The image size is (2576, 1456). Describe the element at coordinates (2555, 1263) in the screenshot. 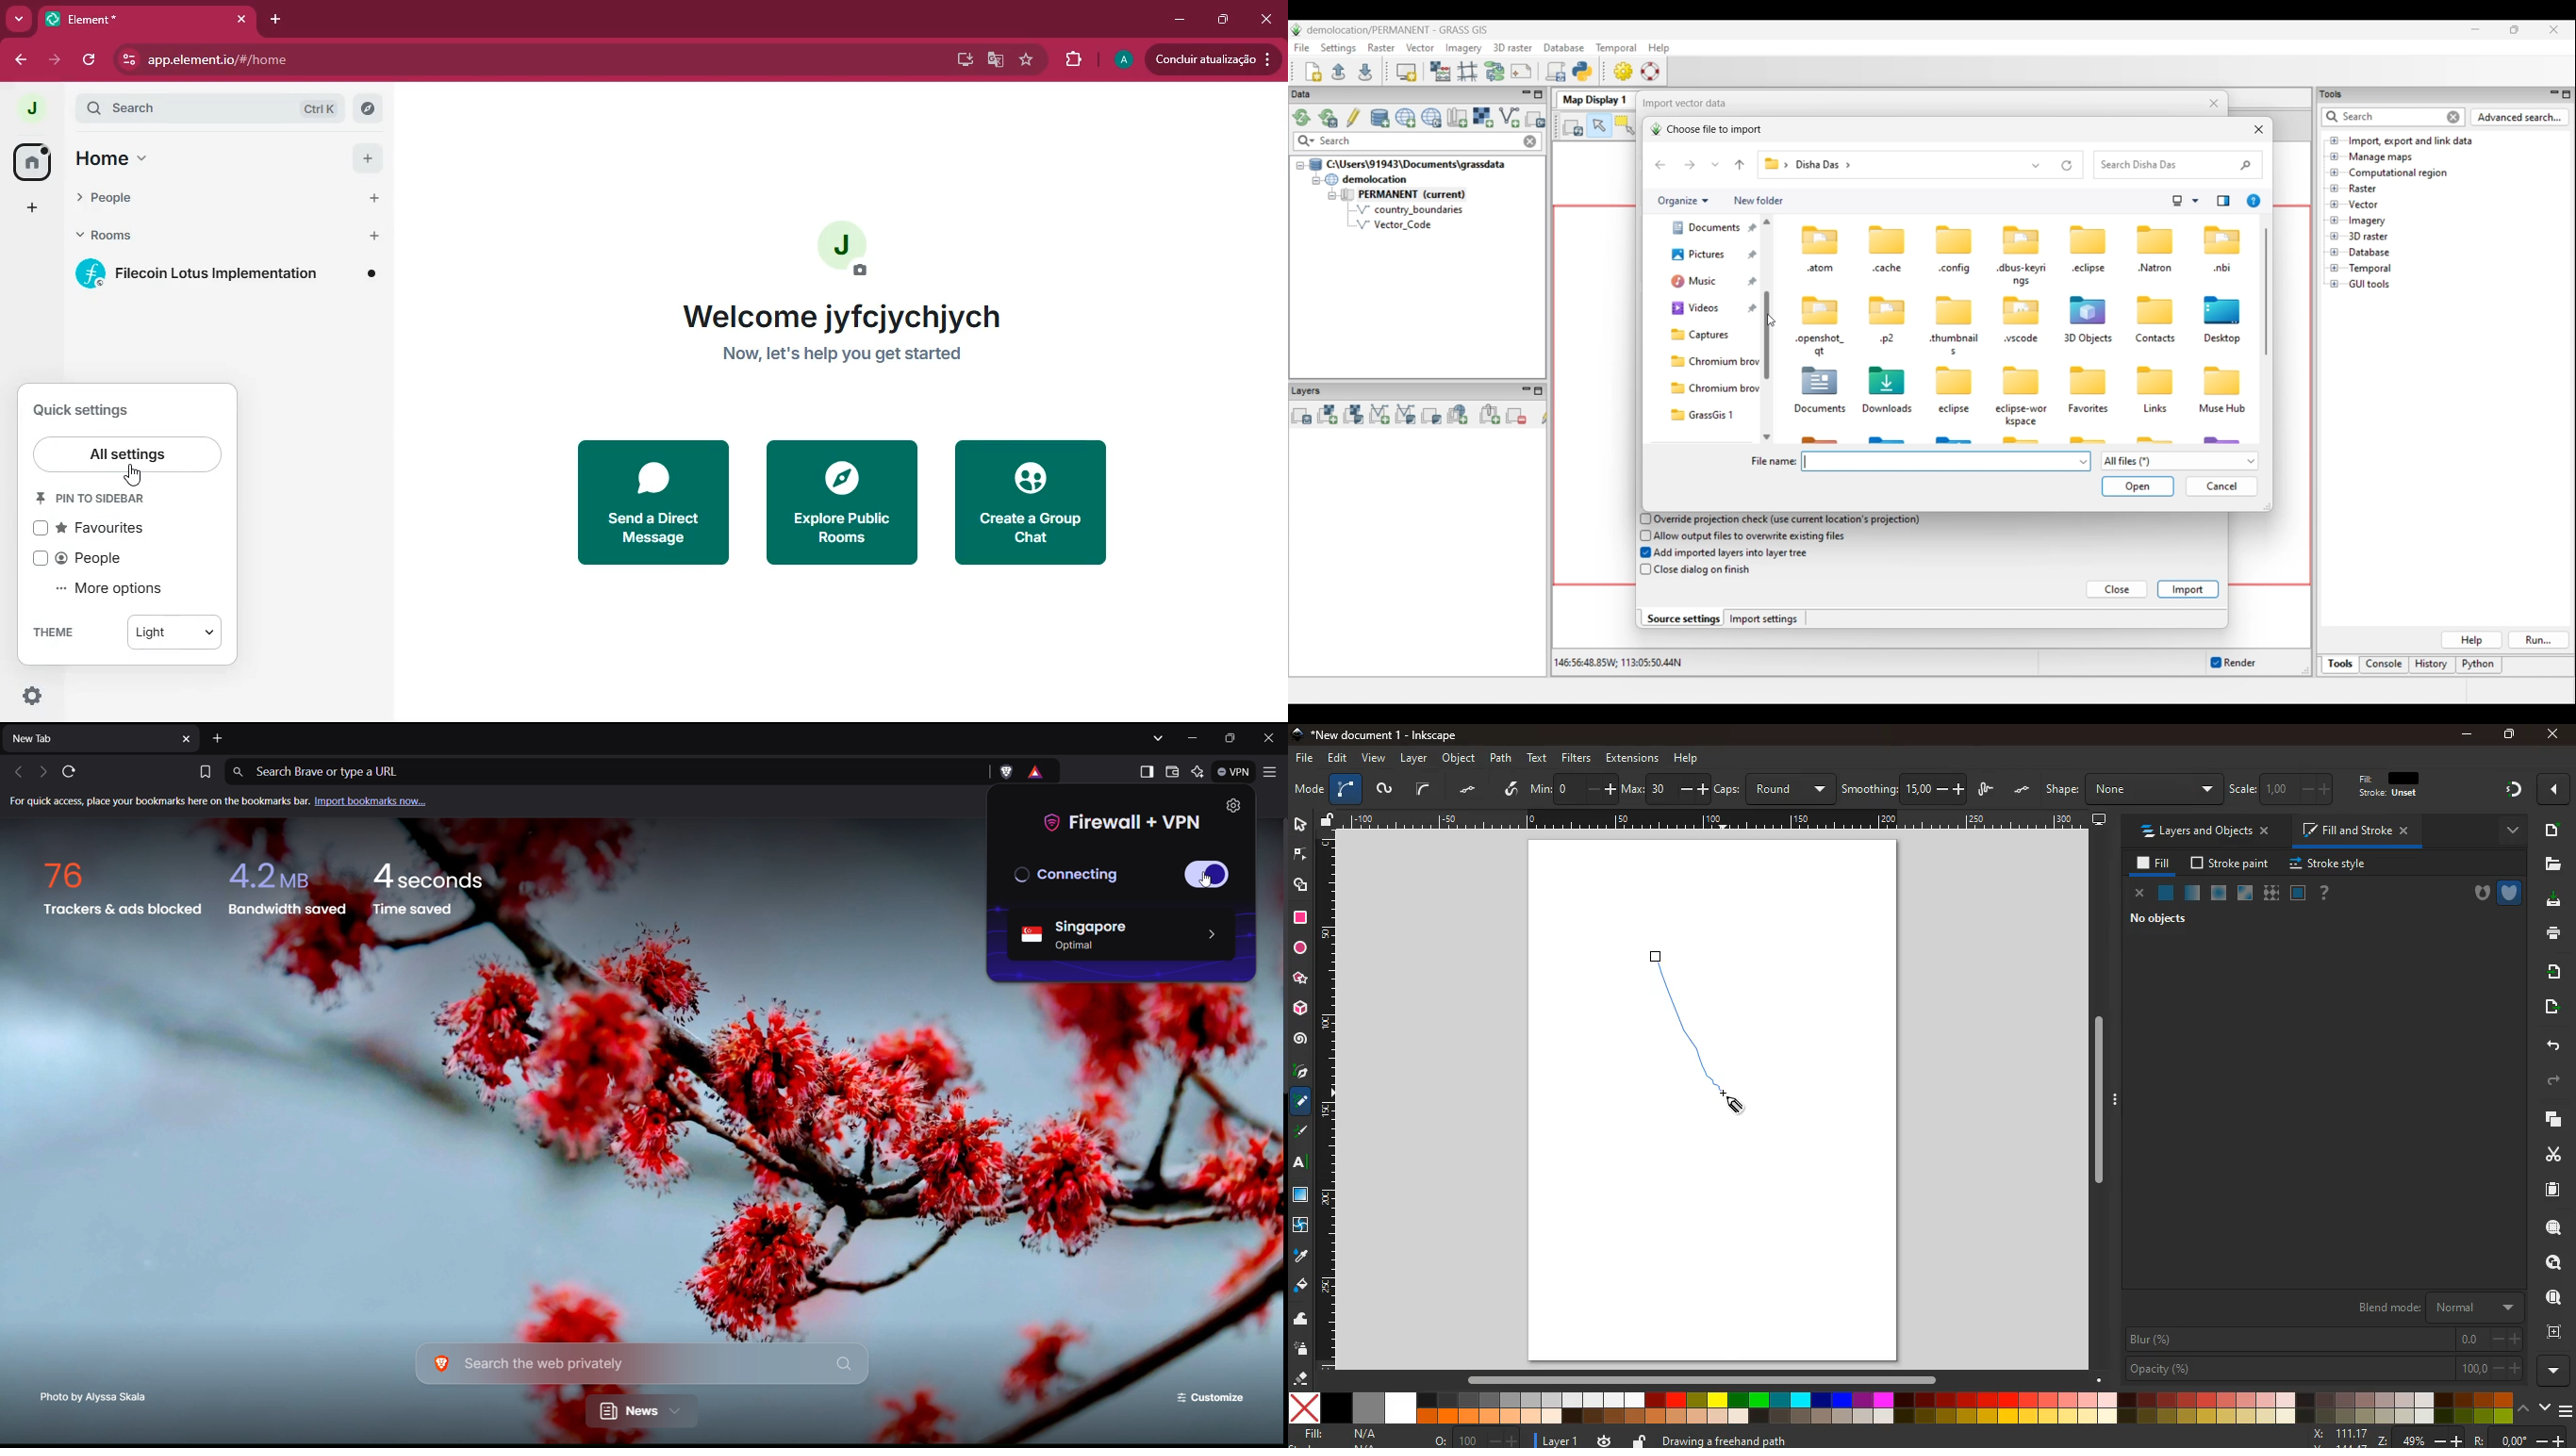

I see `frame` at that location.